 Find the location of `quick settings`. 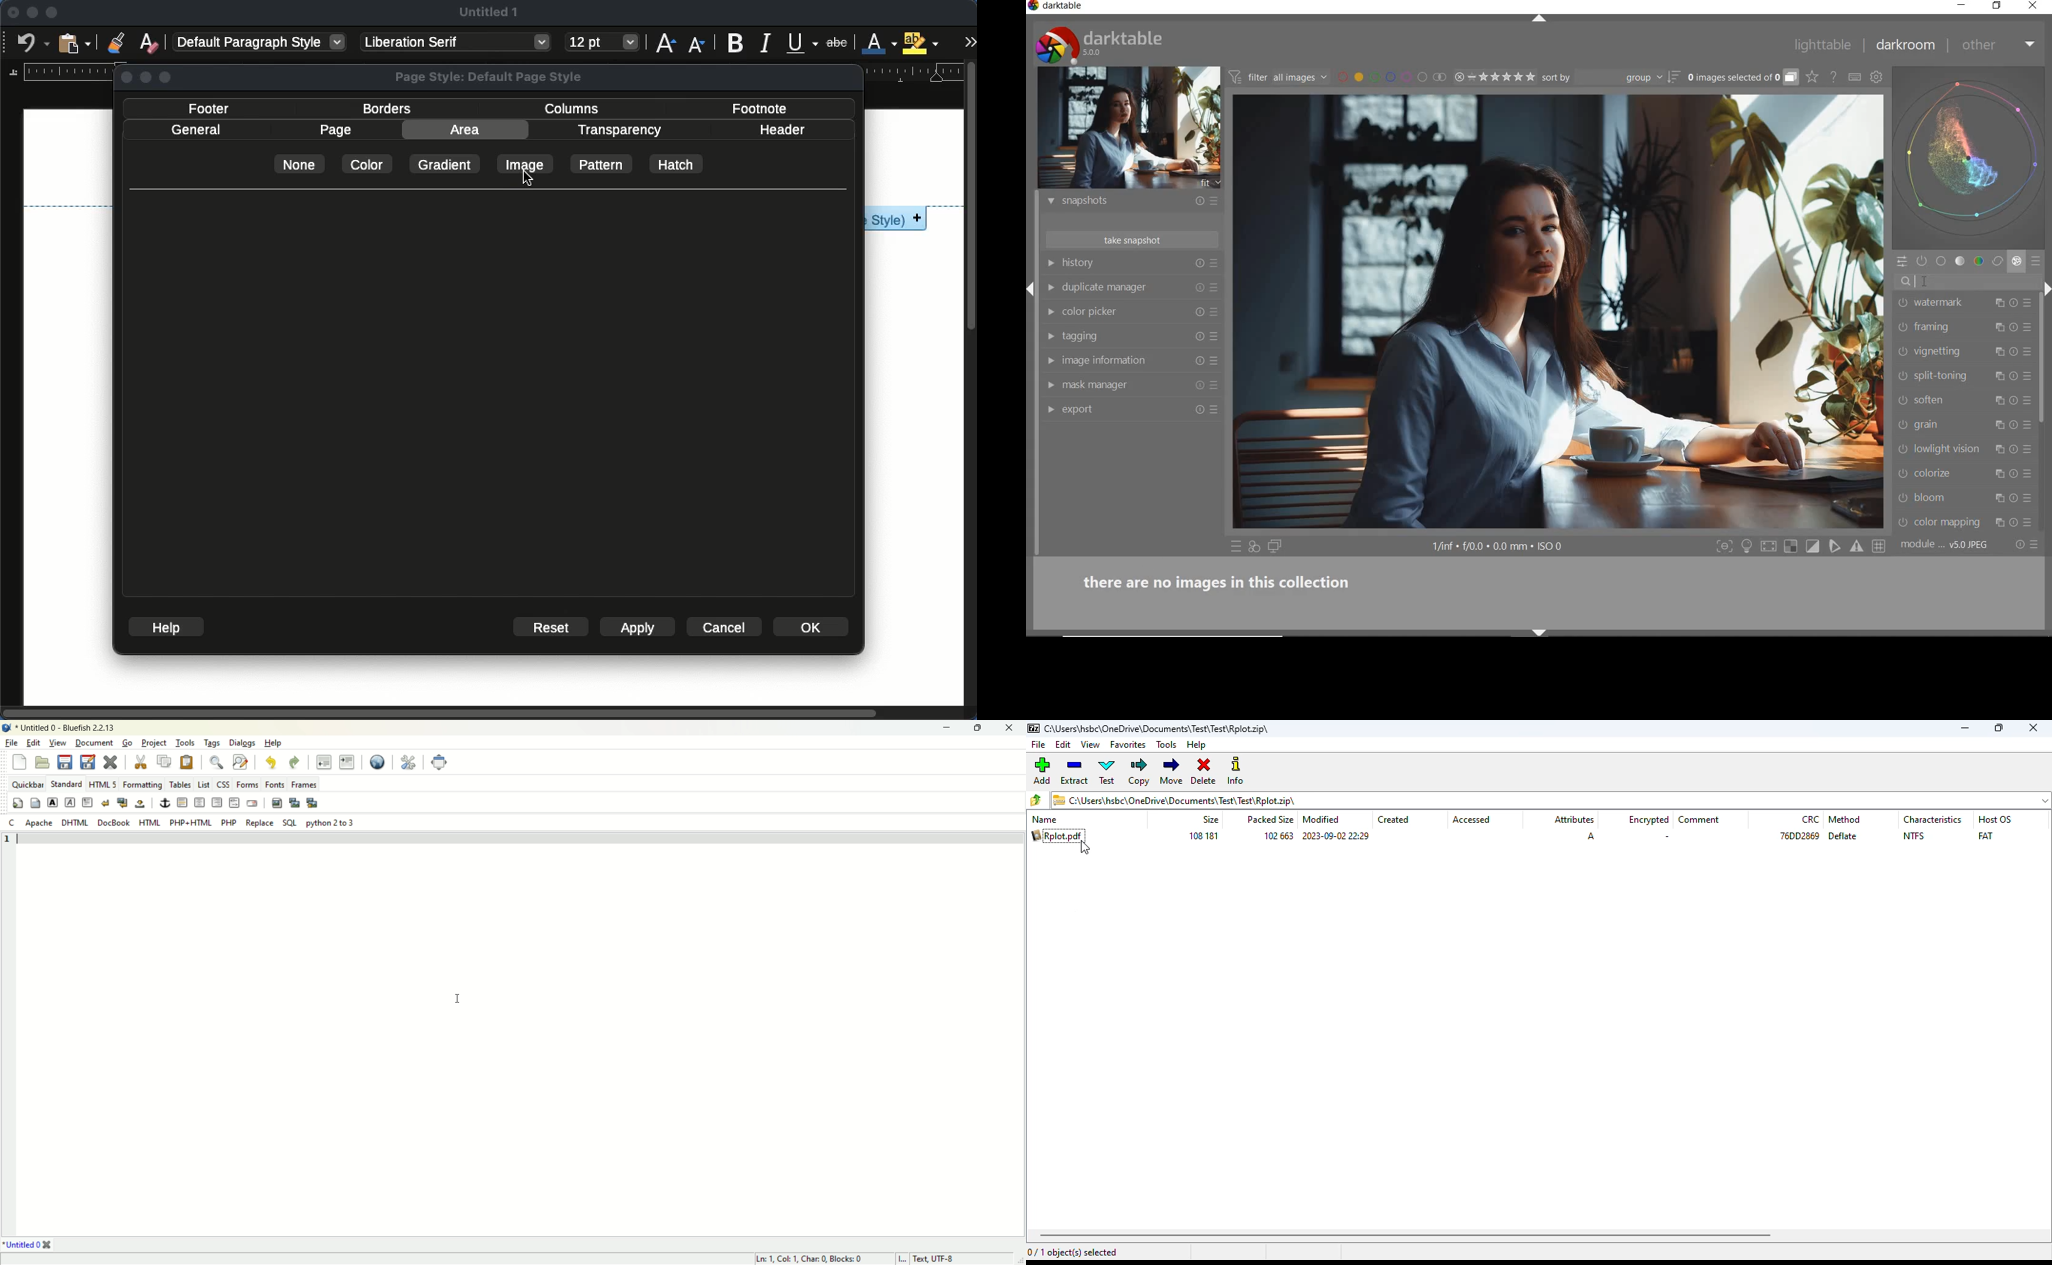

quick settings is located at coordinates (18, 803).